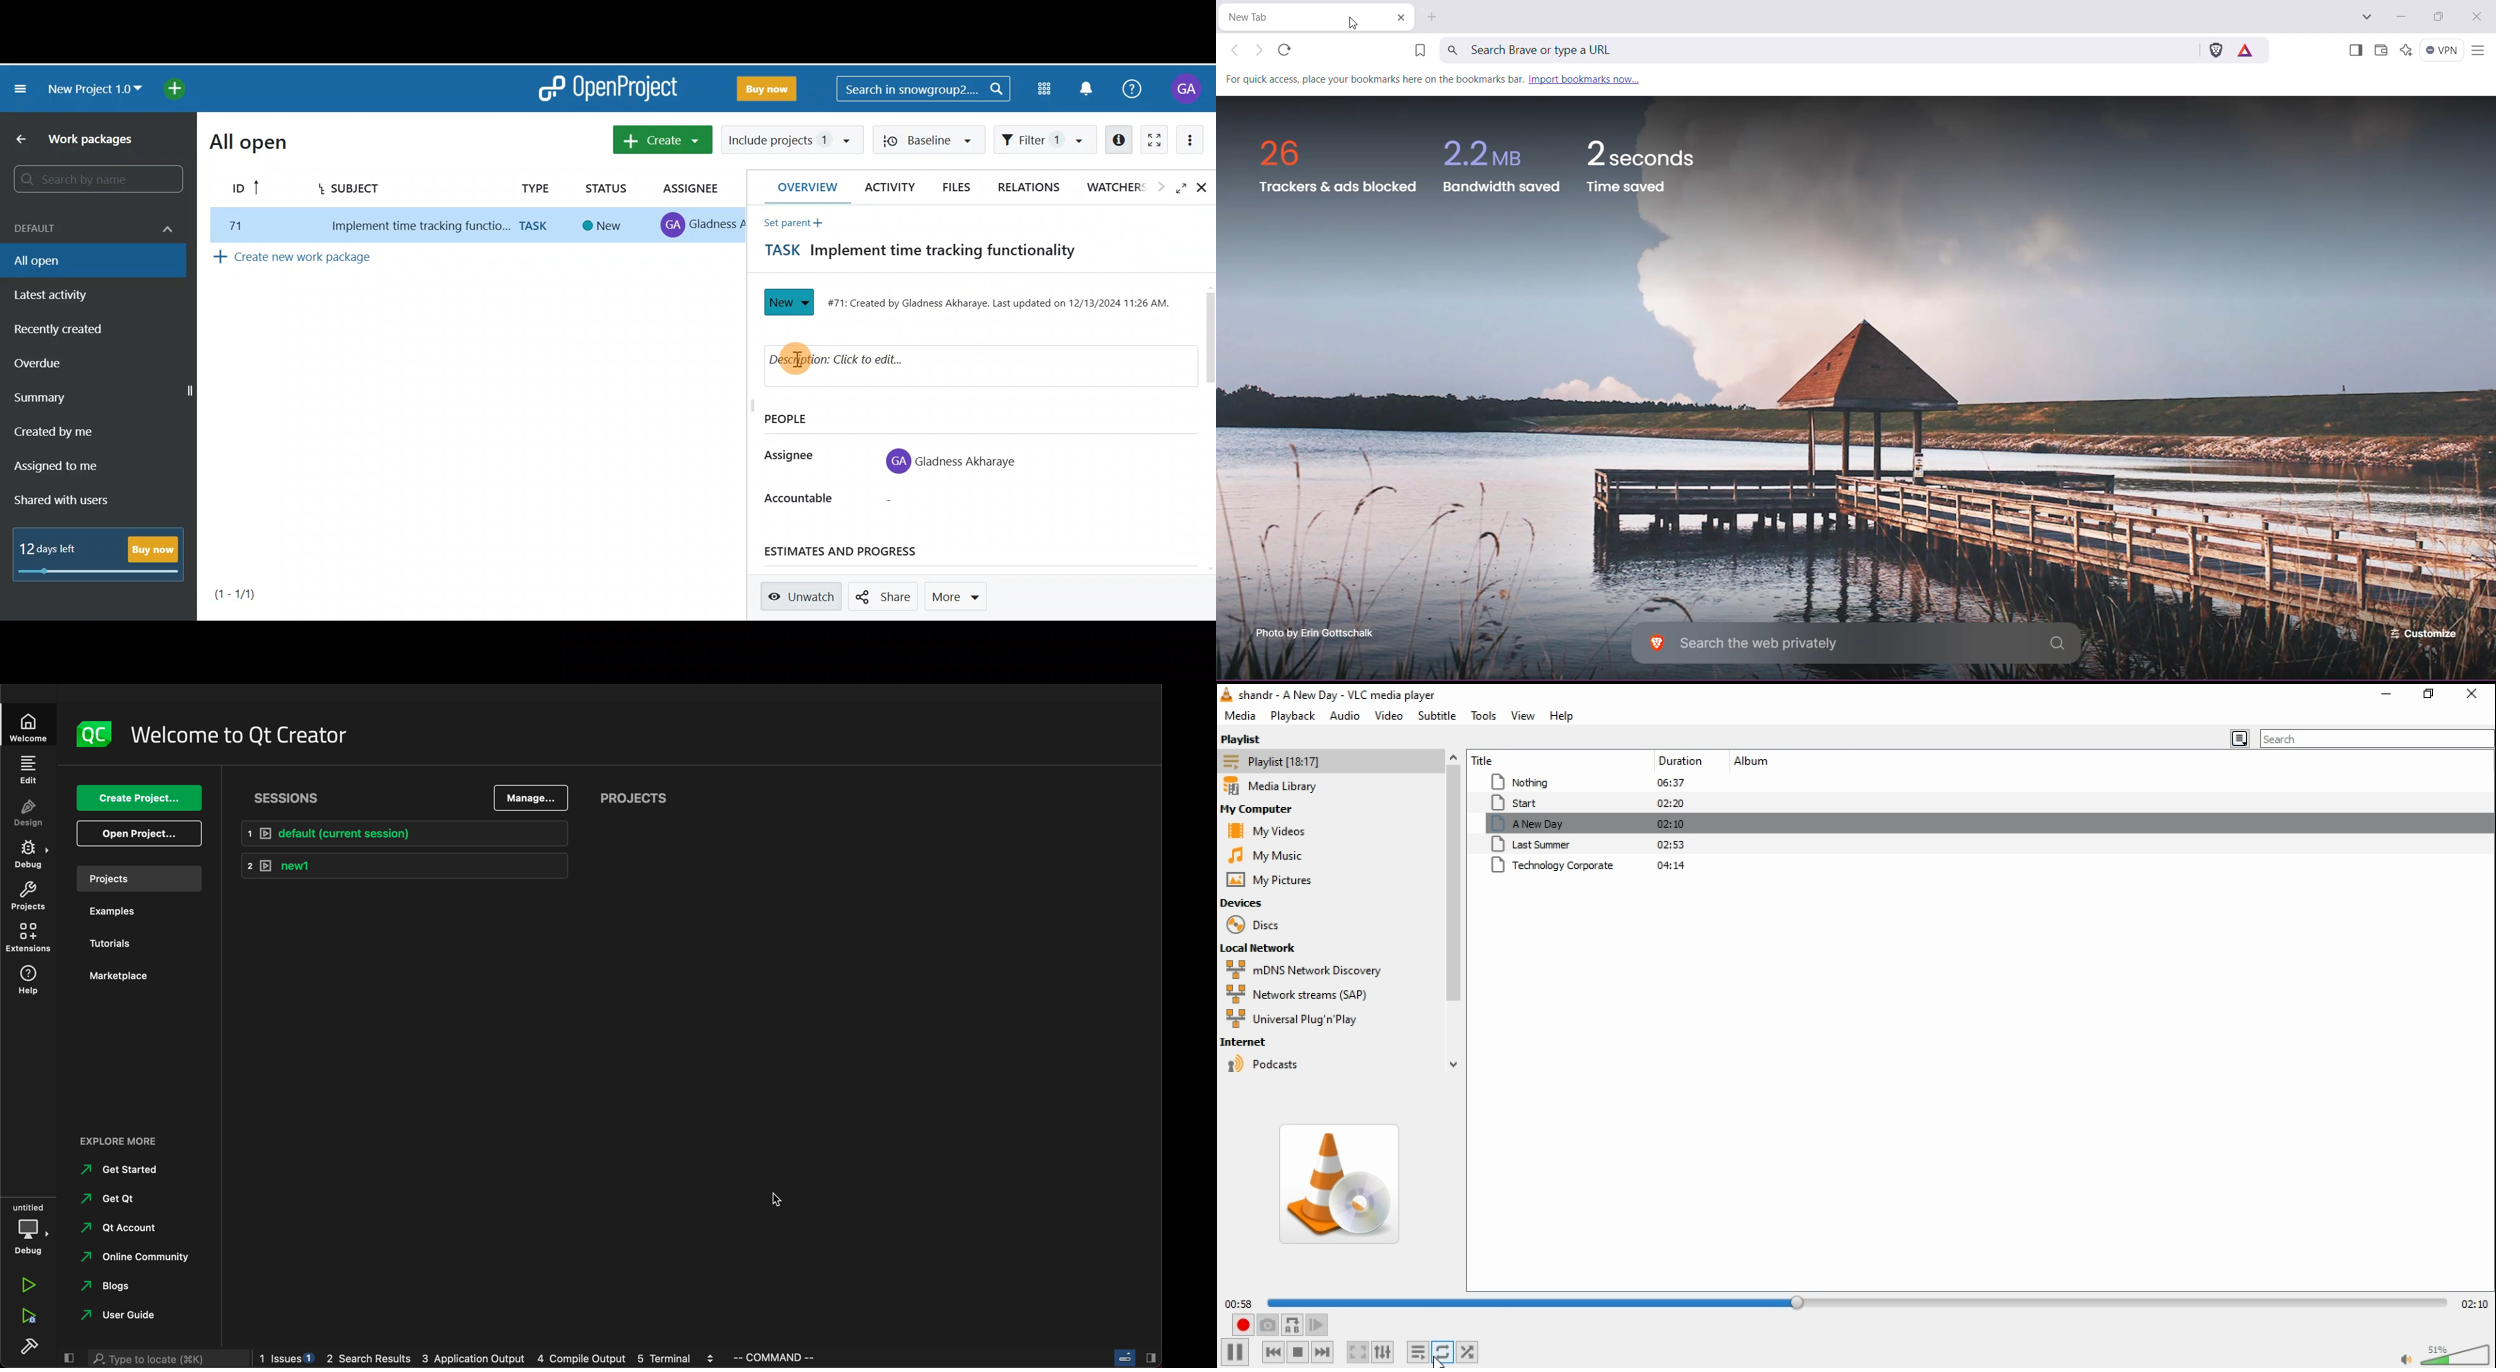 The image size is (2520, 1372). I want to click on previous media in playlist, skips backward when held, so click(1273, 1351).